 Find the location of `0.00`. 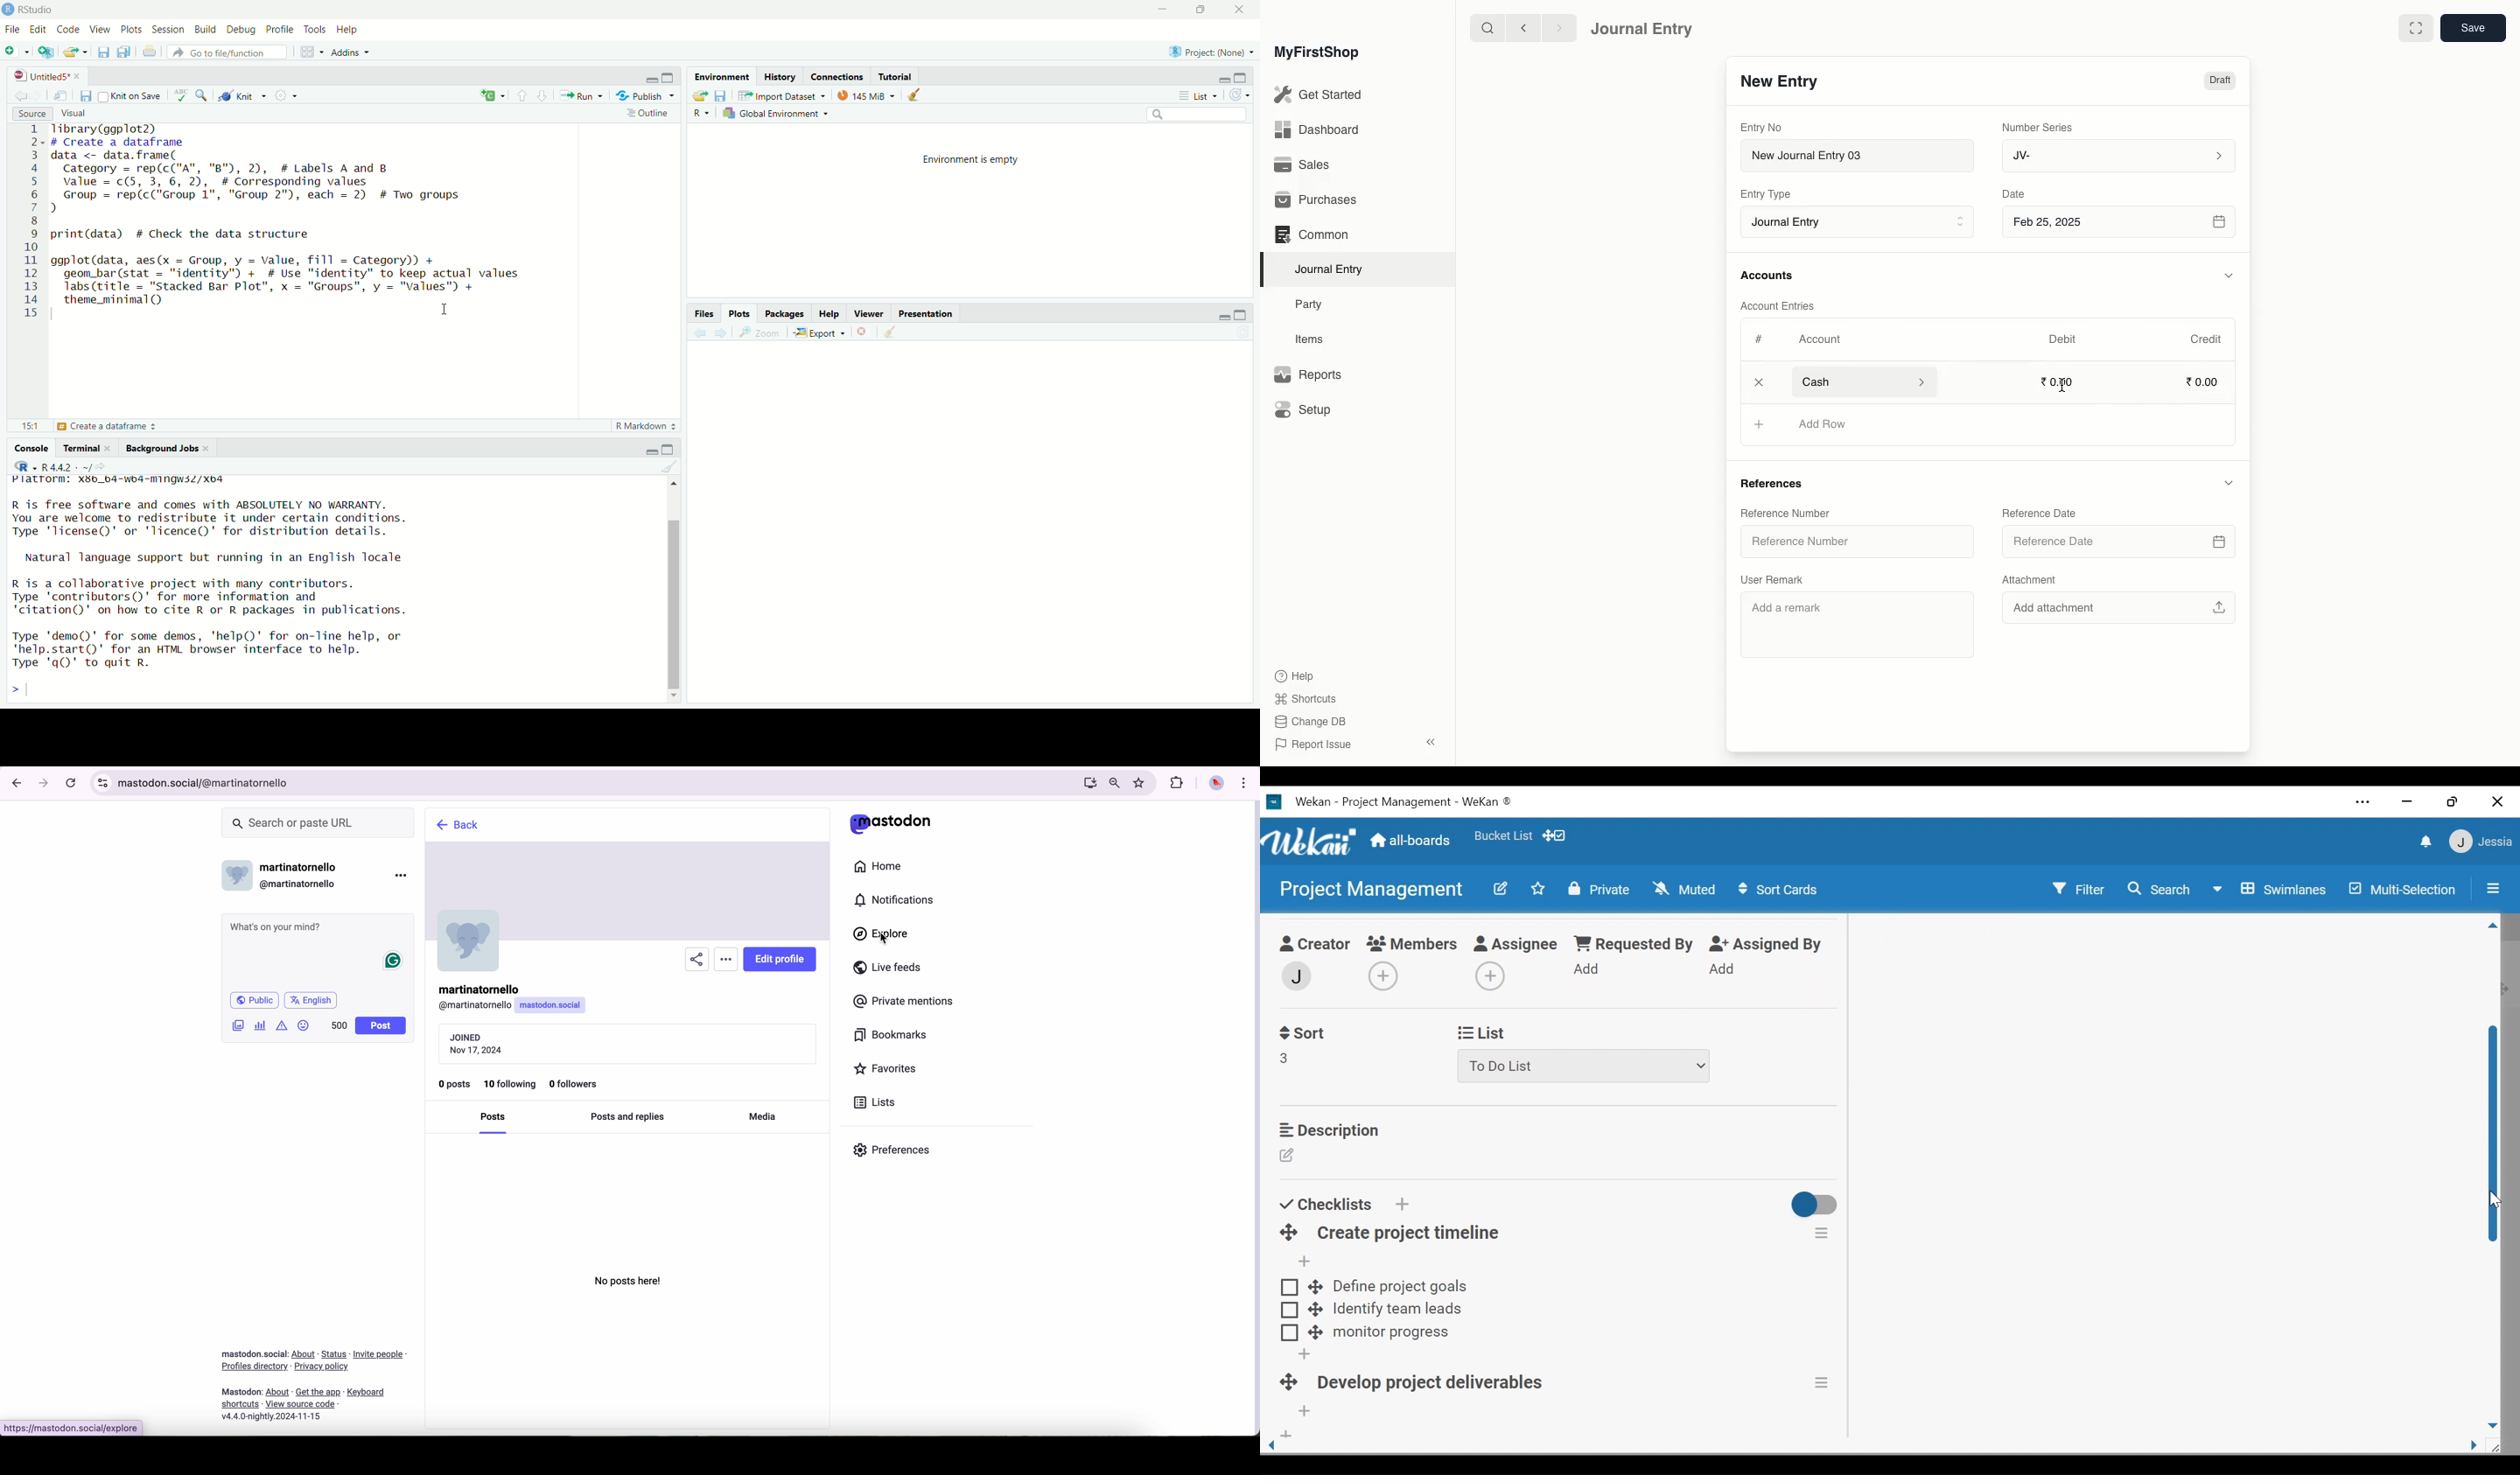

0.00 is located at coordinates (2203, 384).